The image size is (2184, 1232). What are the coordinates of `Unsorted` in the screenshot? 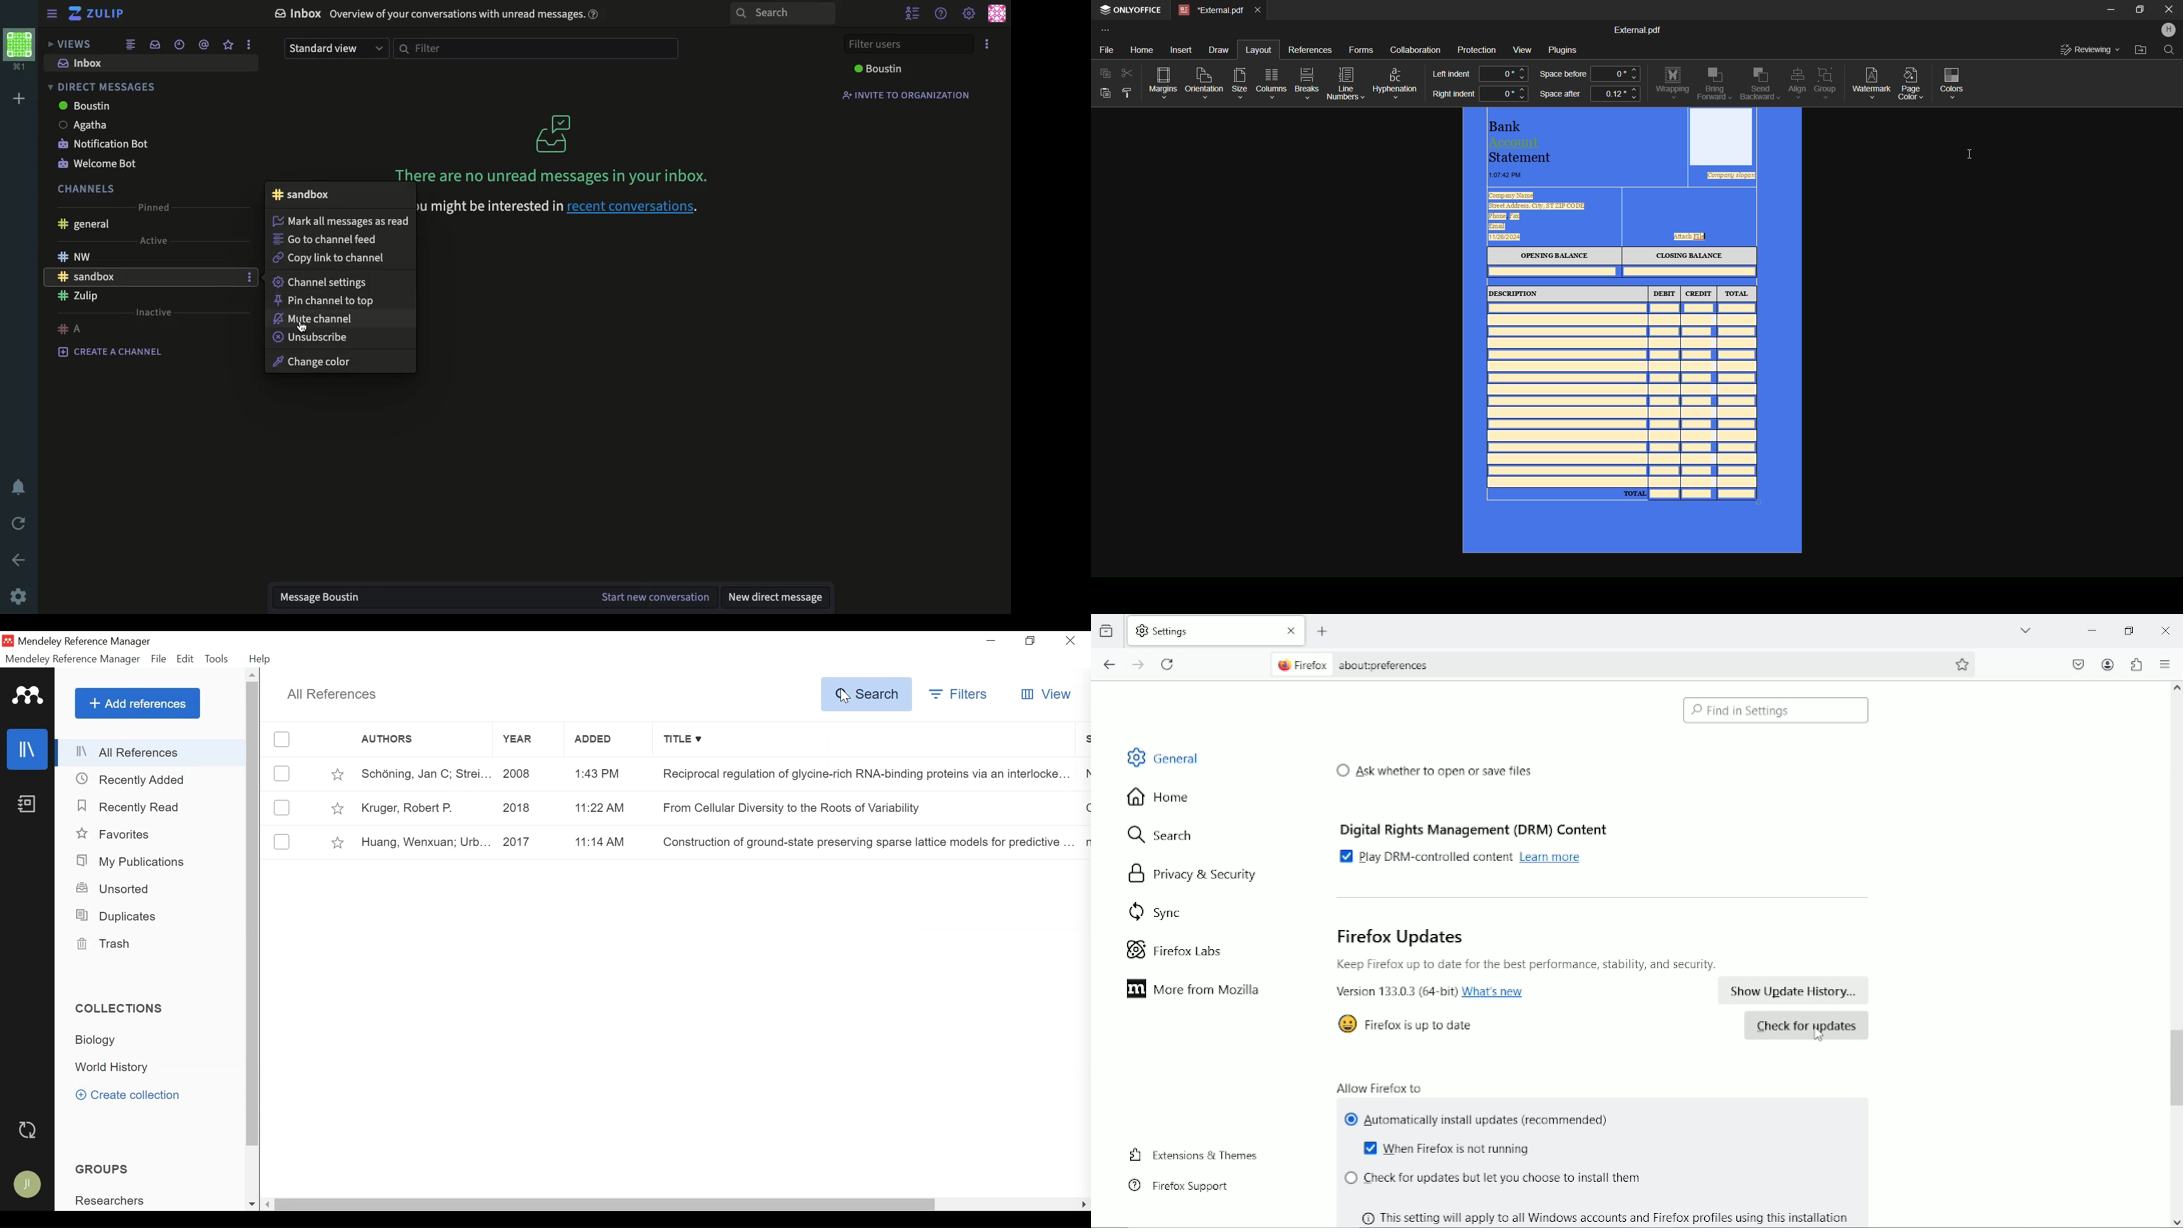 It's located at (114, 889).